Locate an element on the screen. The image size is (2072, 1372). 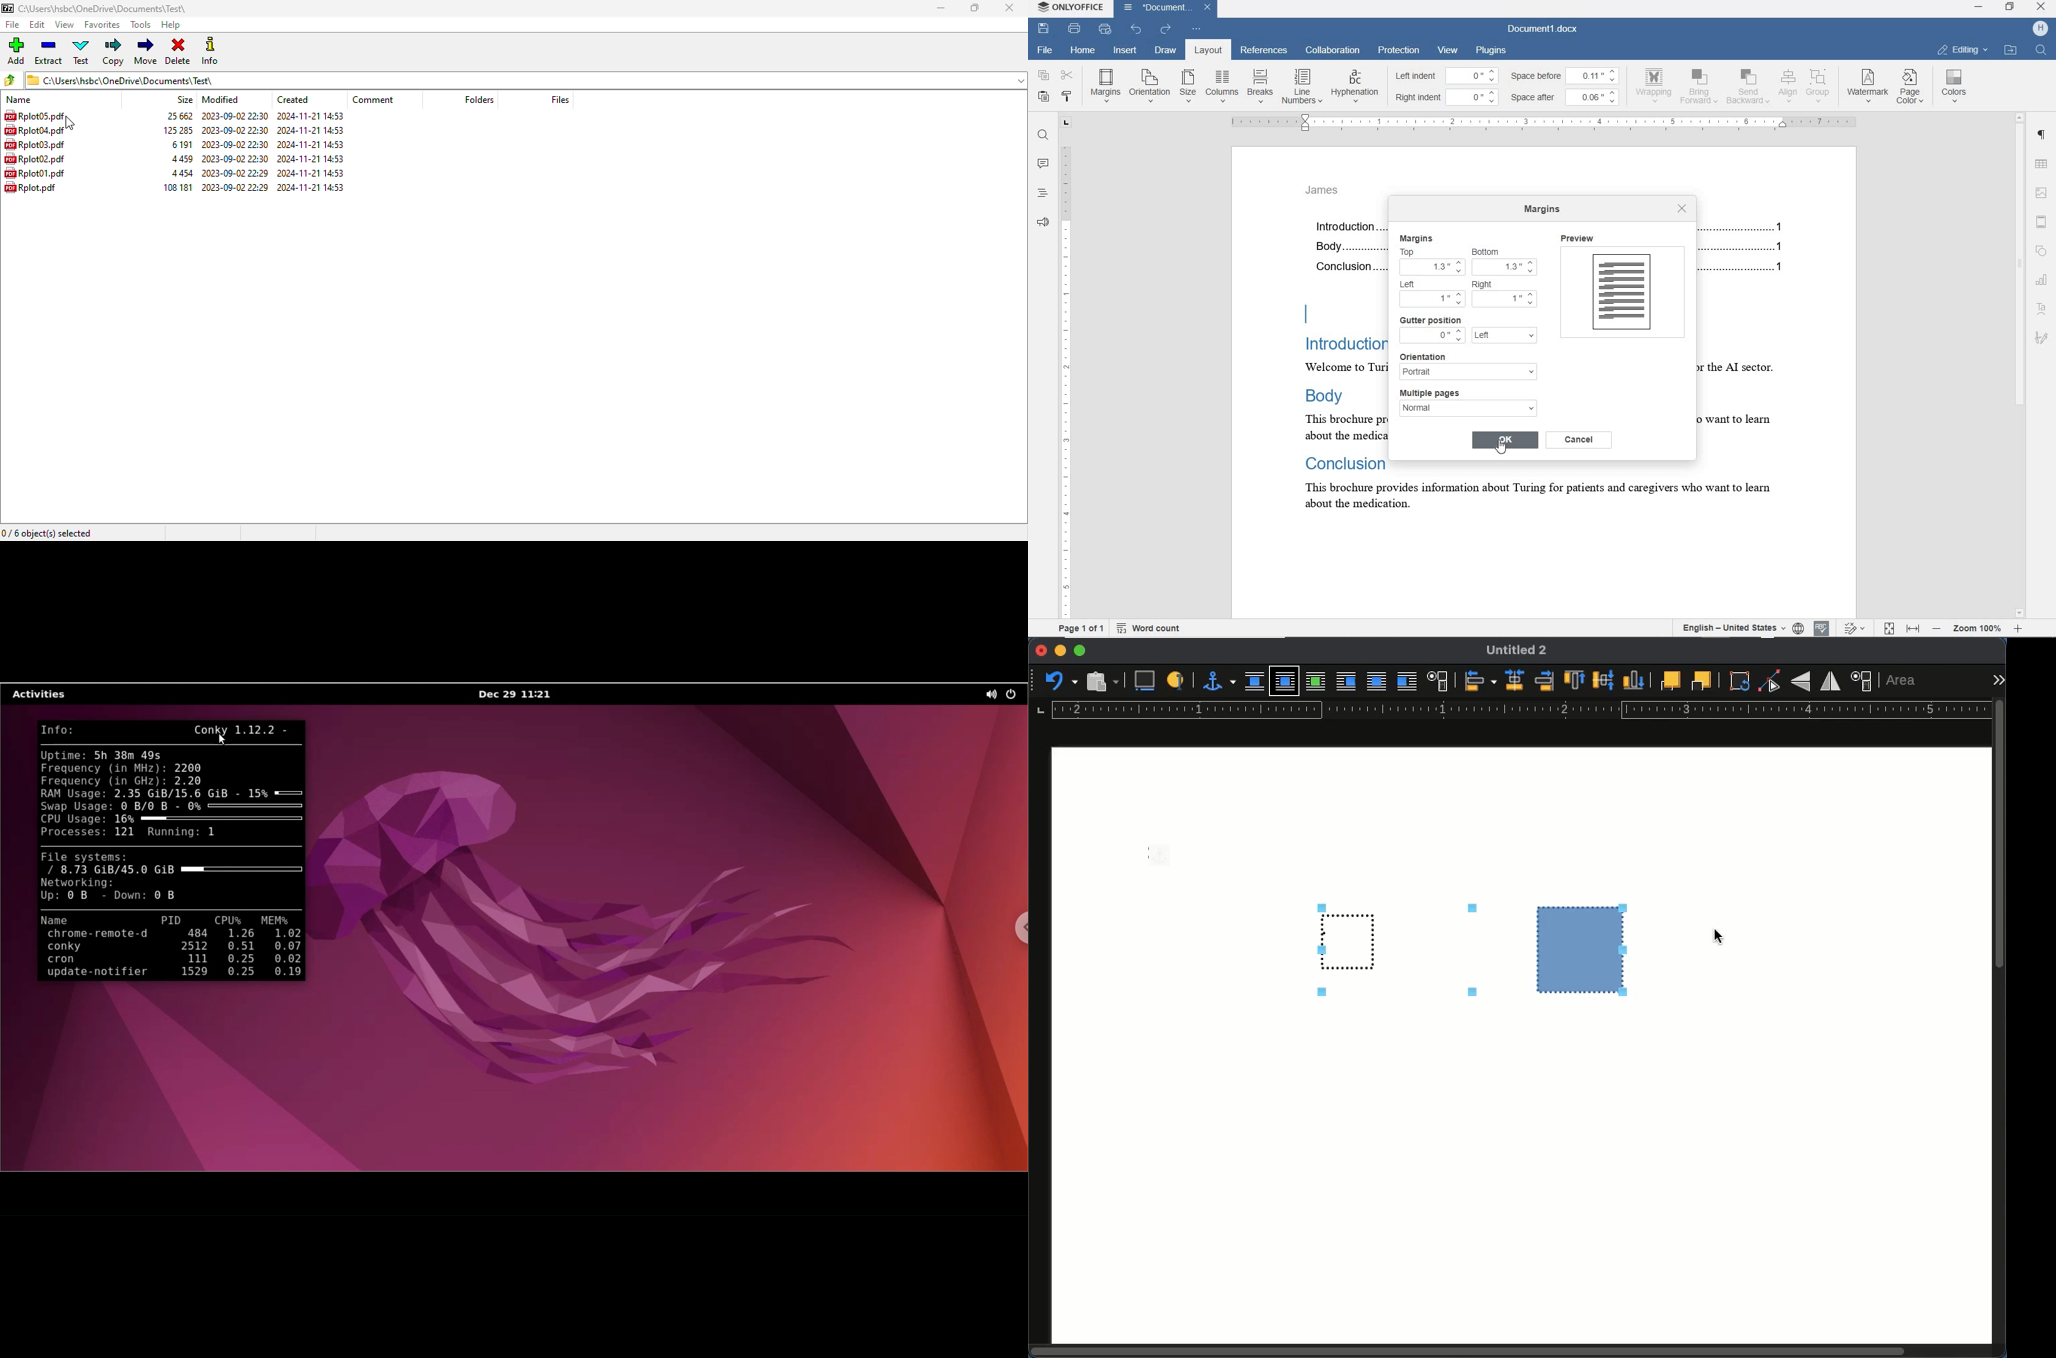
breaks is located at coordinates (1259, 86).